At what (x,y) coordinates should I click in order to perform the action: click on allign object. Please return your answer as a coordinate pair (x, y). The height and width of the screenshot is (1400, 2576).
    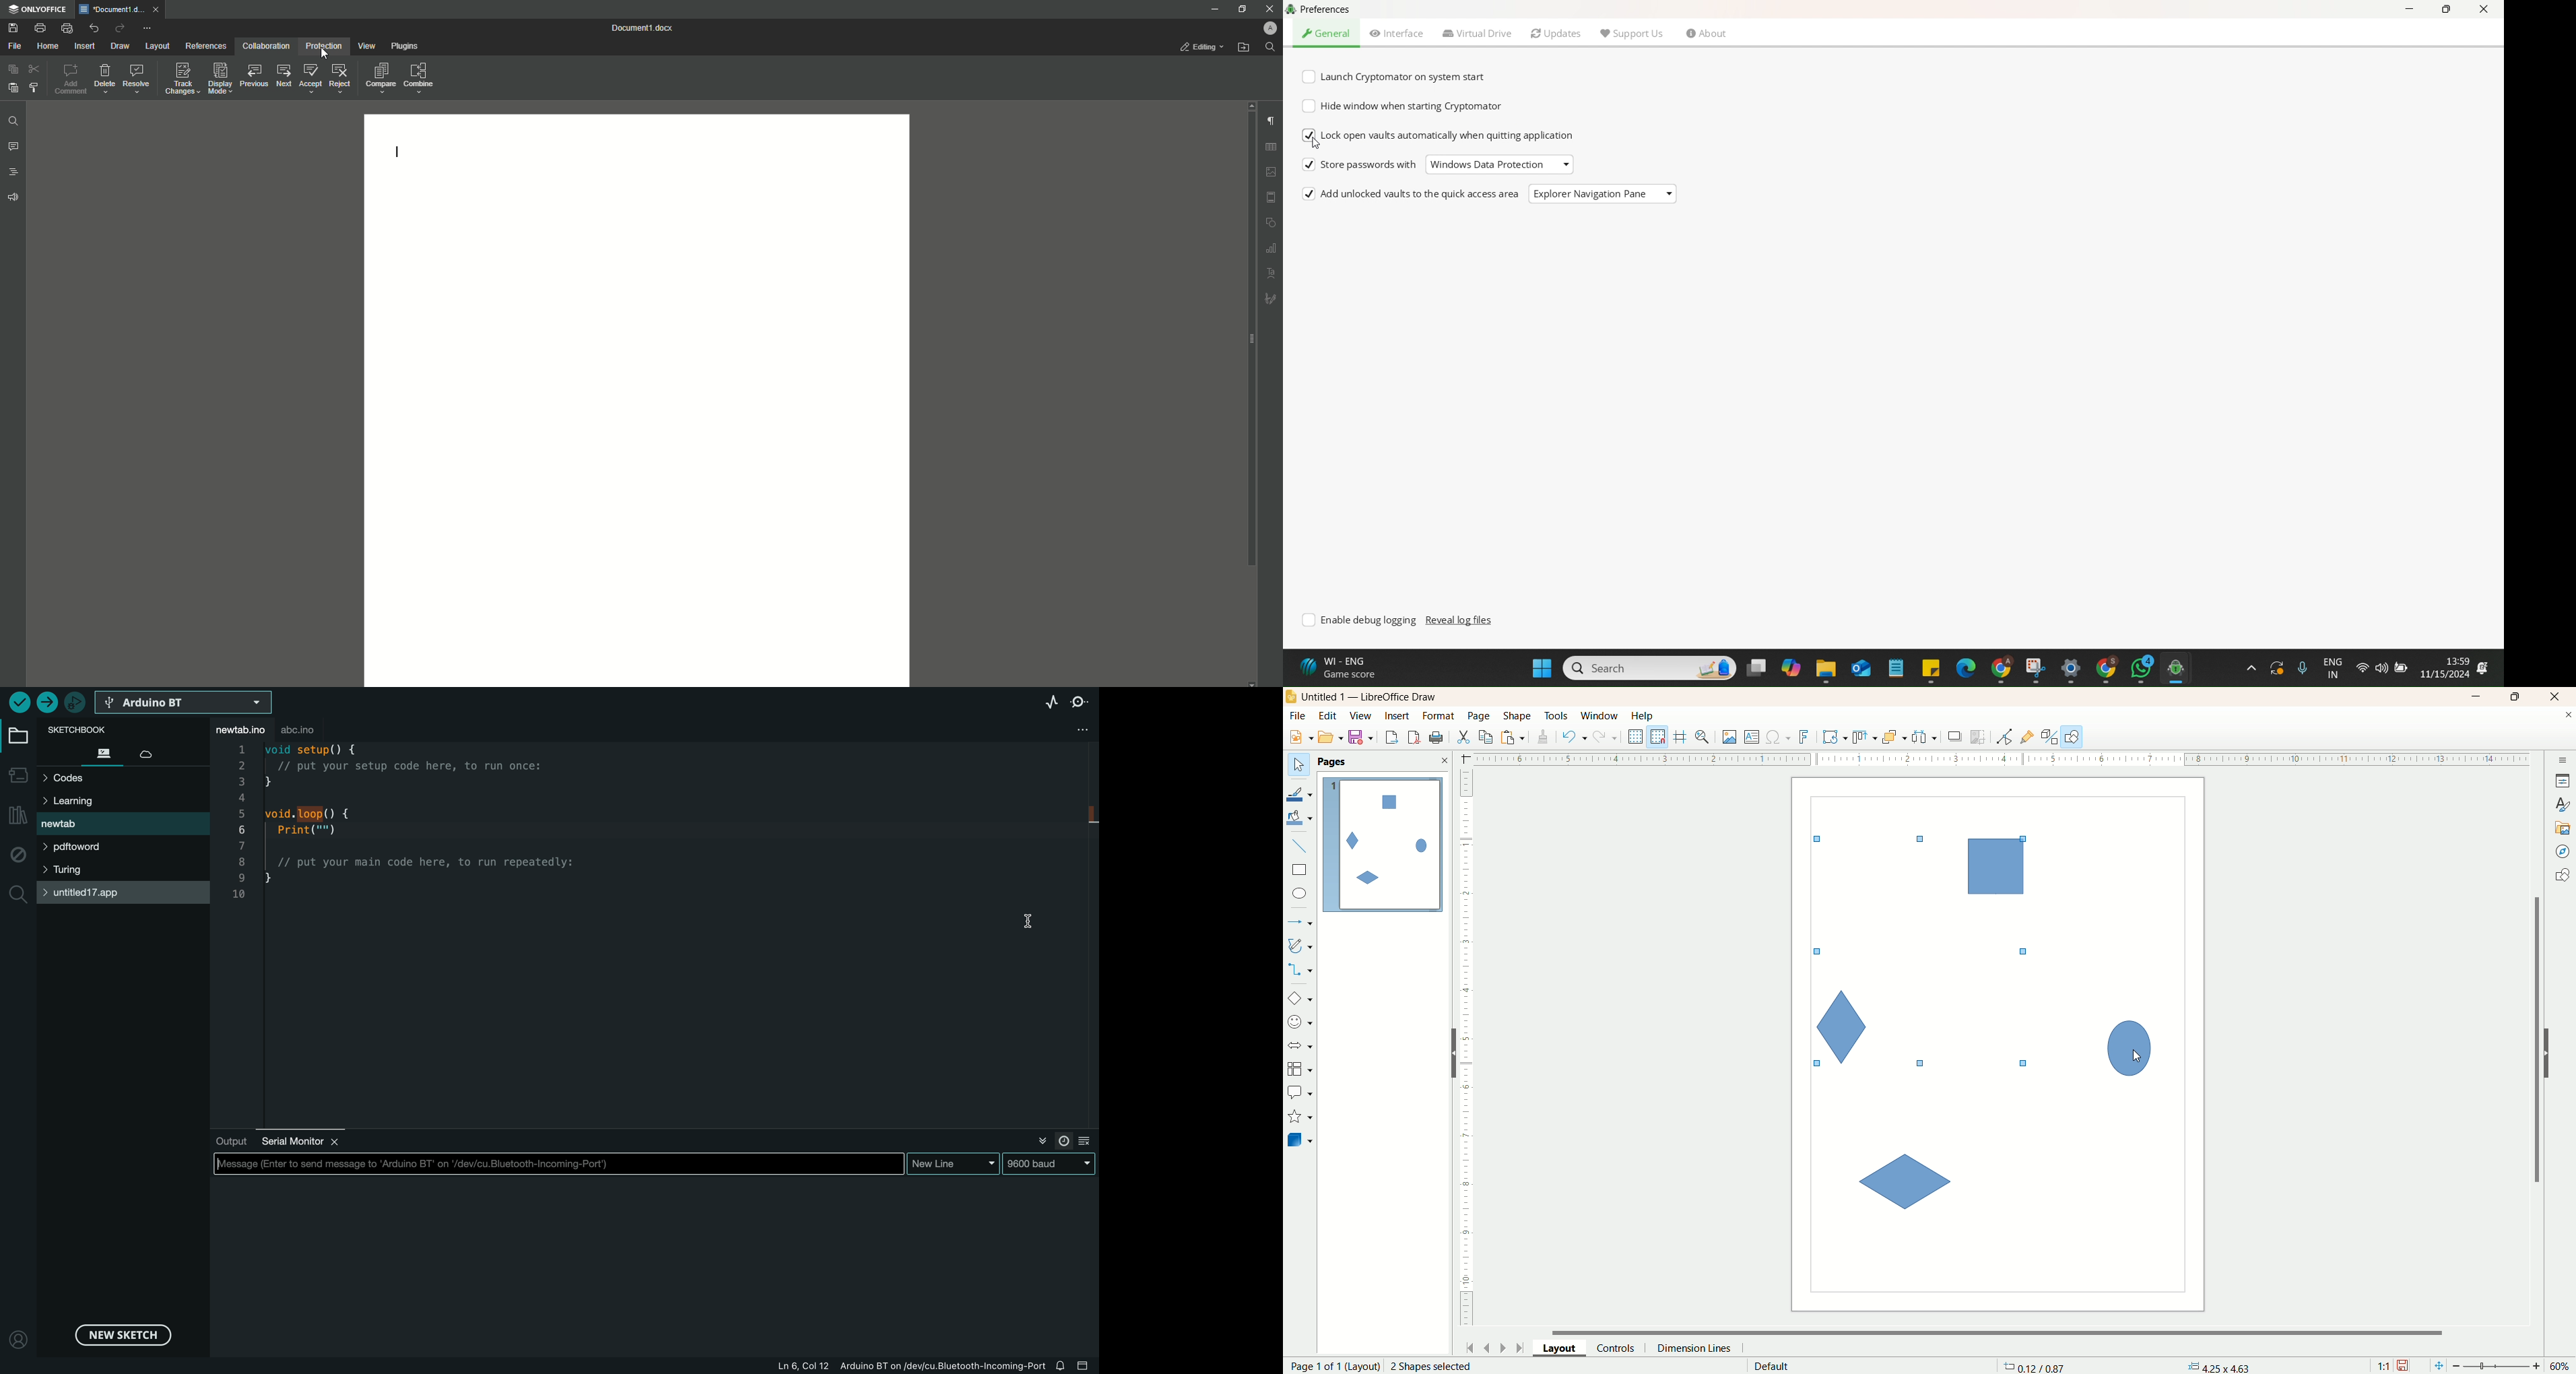
    Looking at the image, I should click on (1865, 738).